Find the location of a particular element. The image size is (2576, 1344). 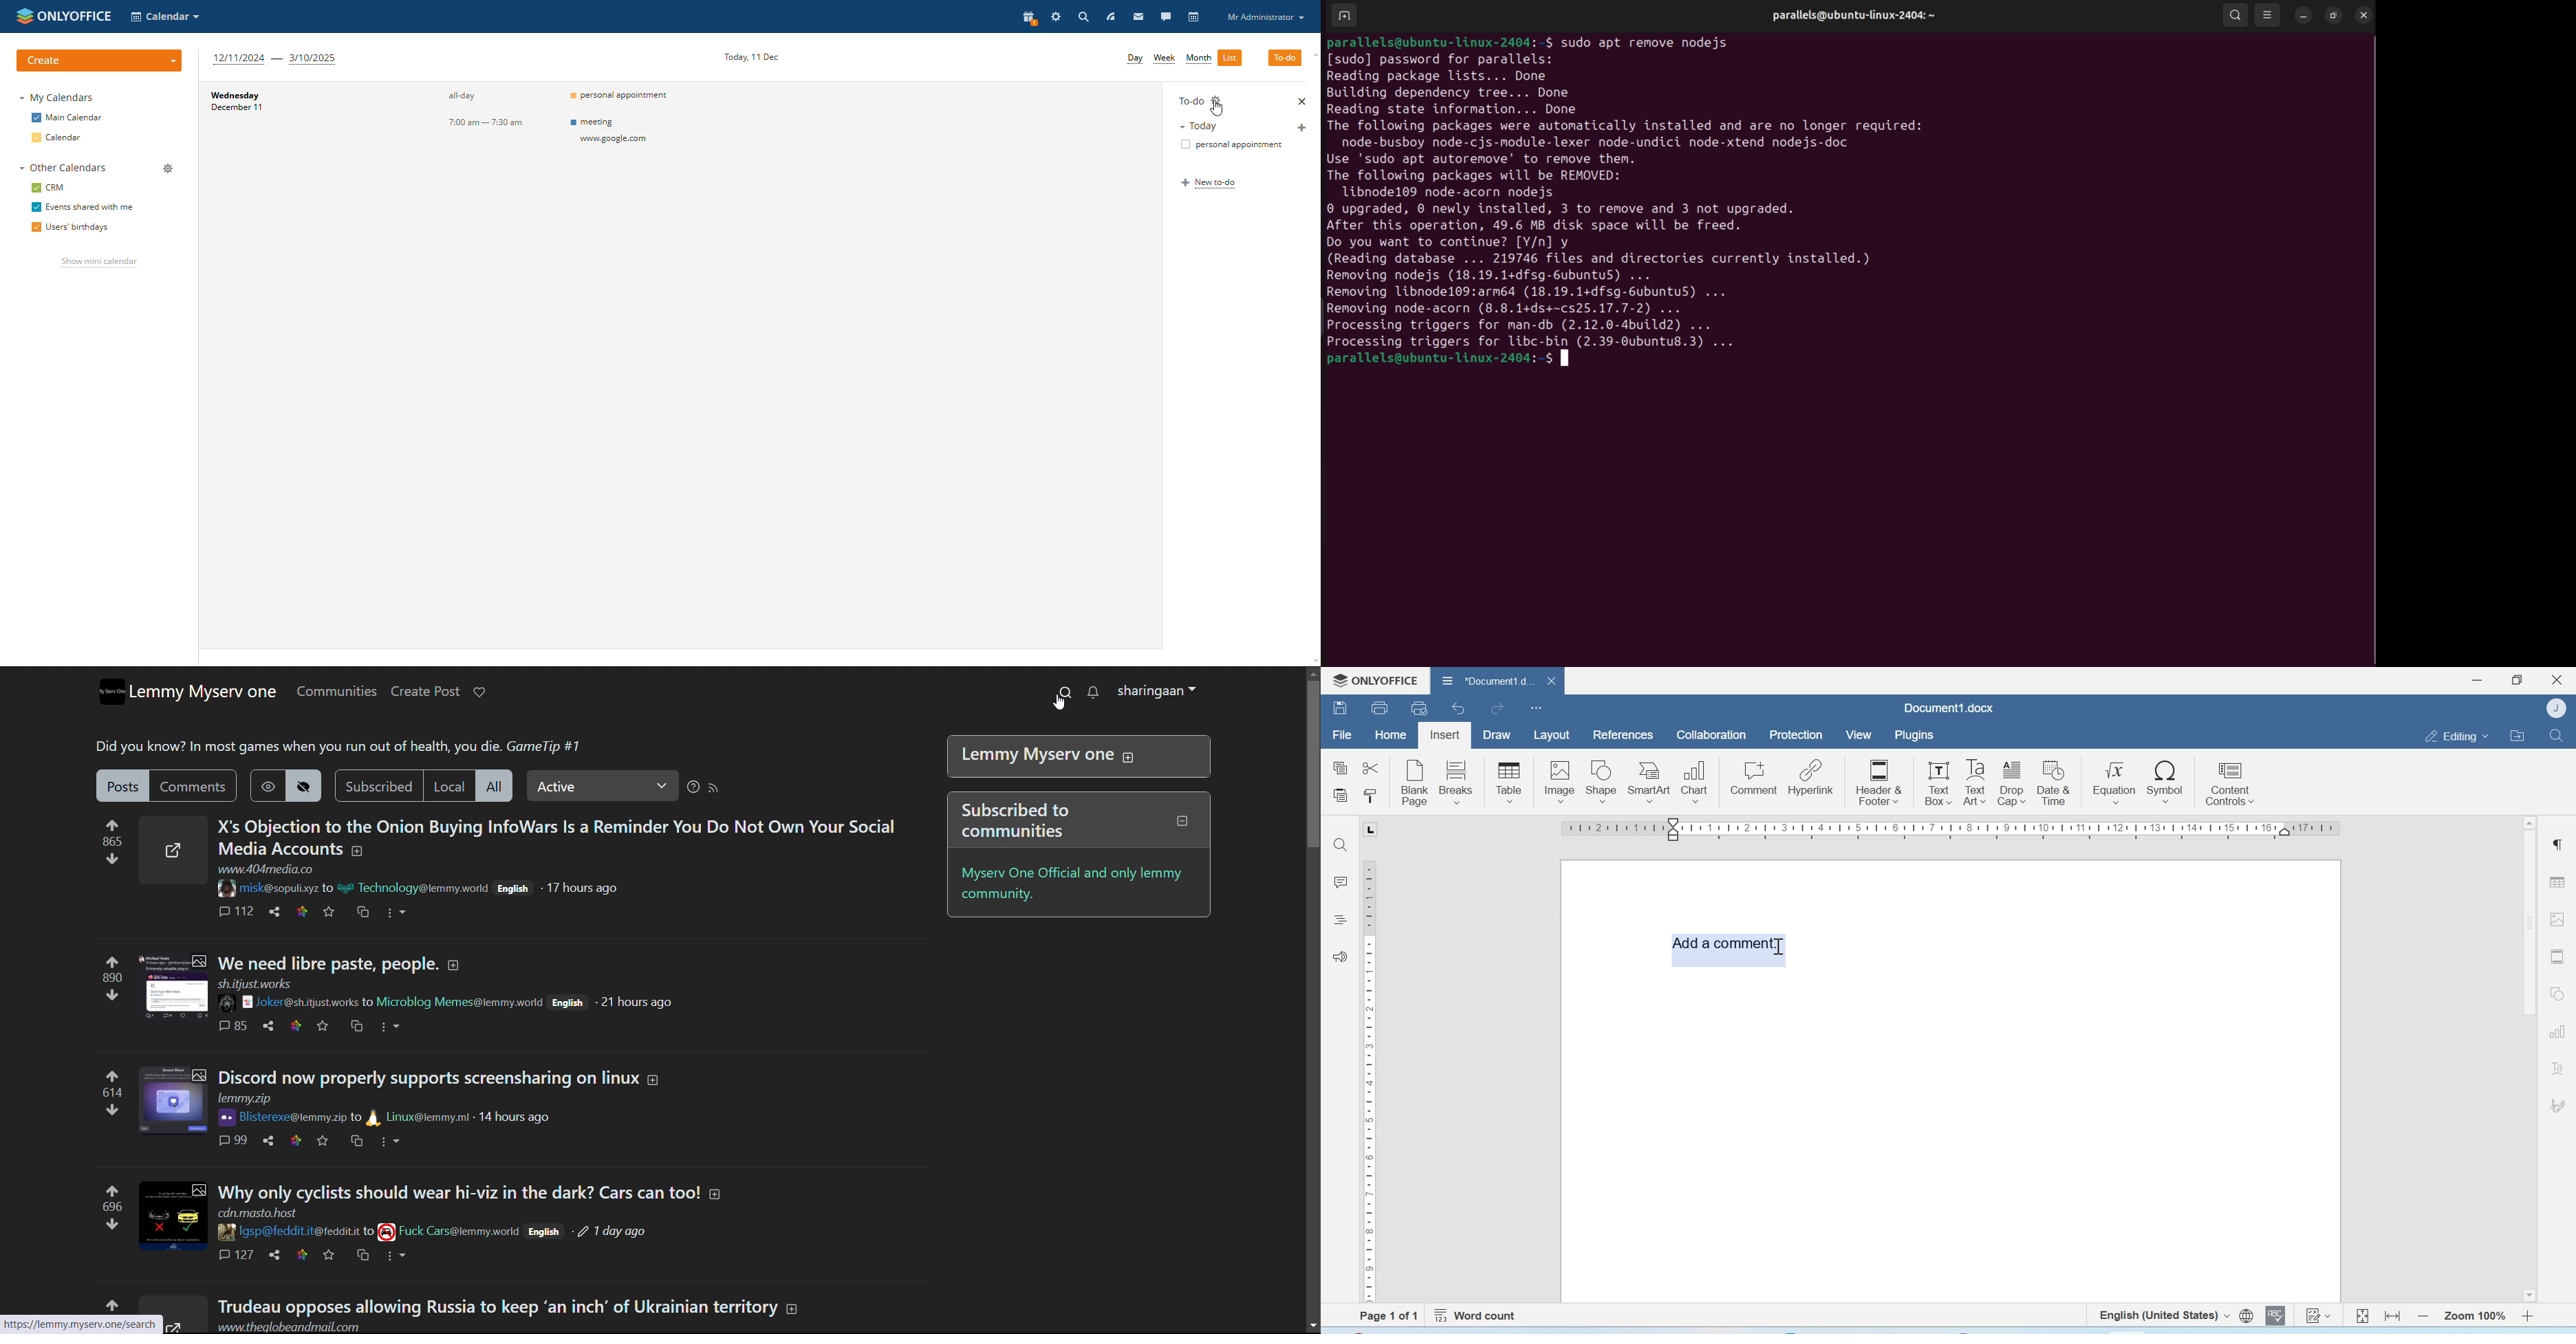

list view is located at coordinates (1230, 58).